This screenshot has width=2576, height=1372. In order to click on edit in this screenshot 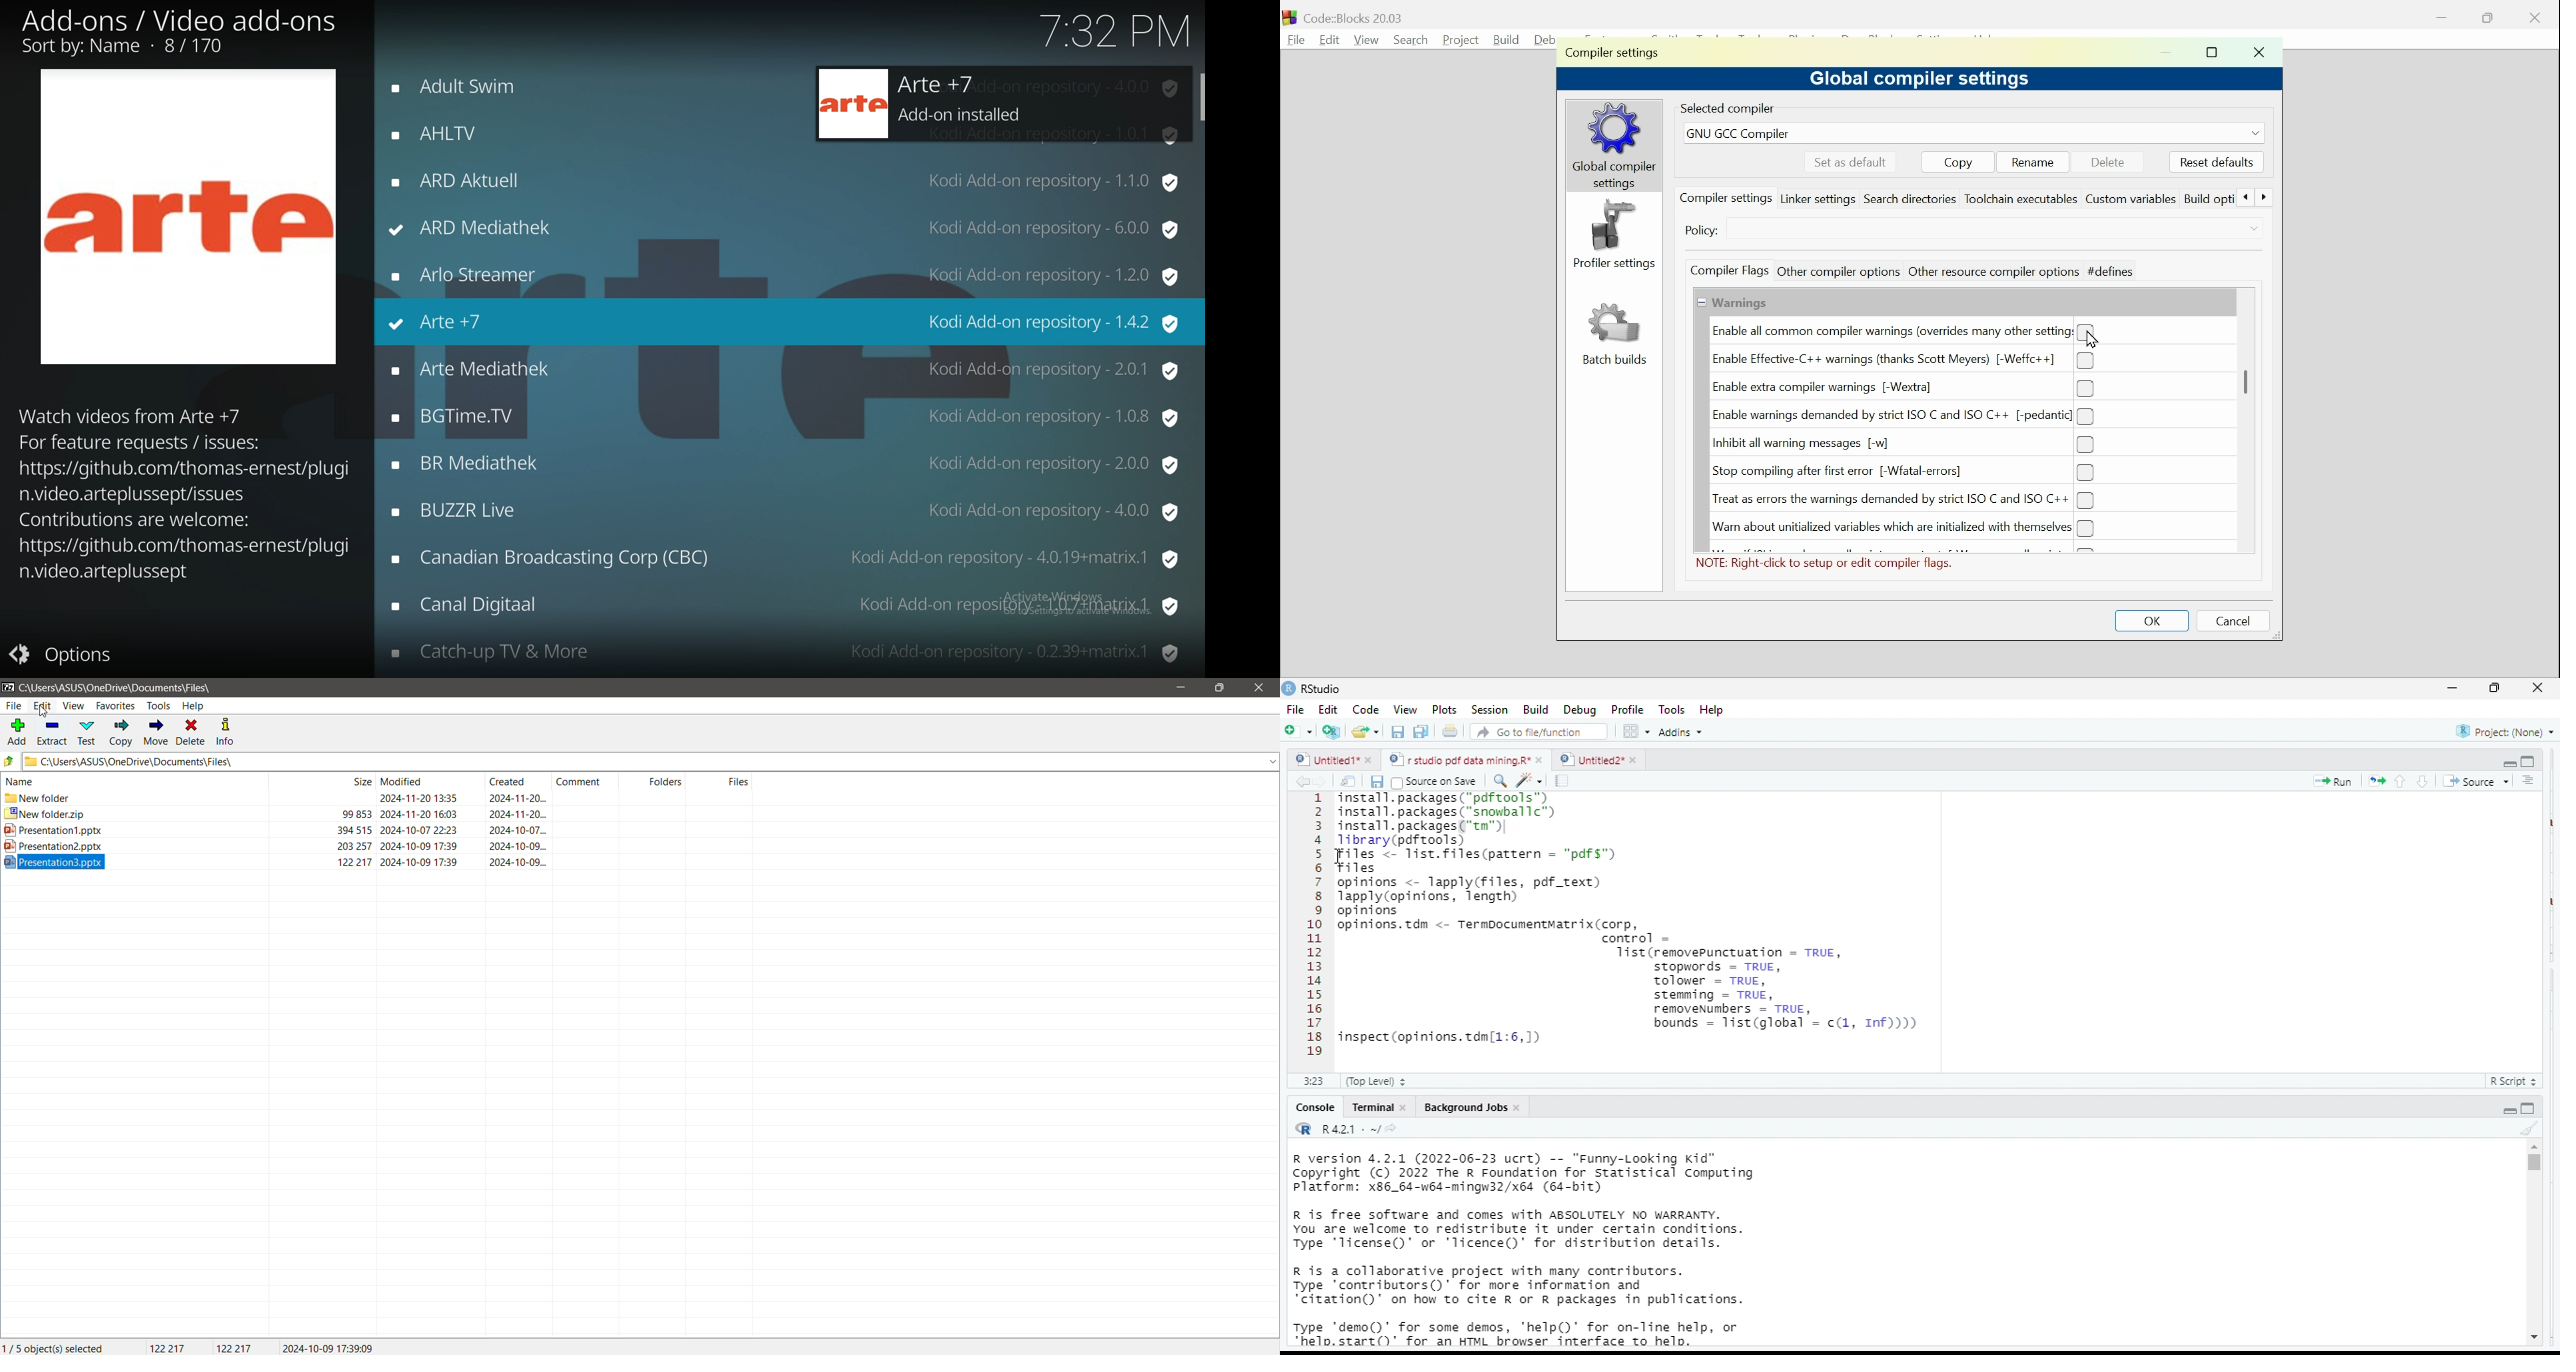, I will do `click(1328, 710)`.